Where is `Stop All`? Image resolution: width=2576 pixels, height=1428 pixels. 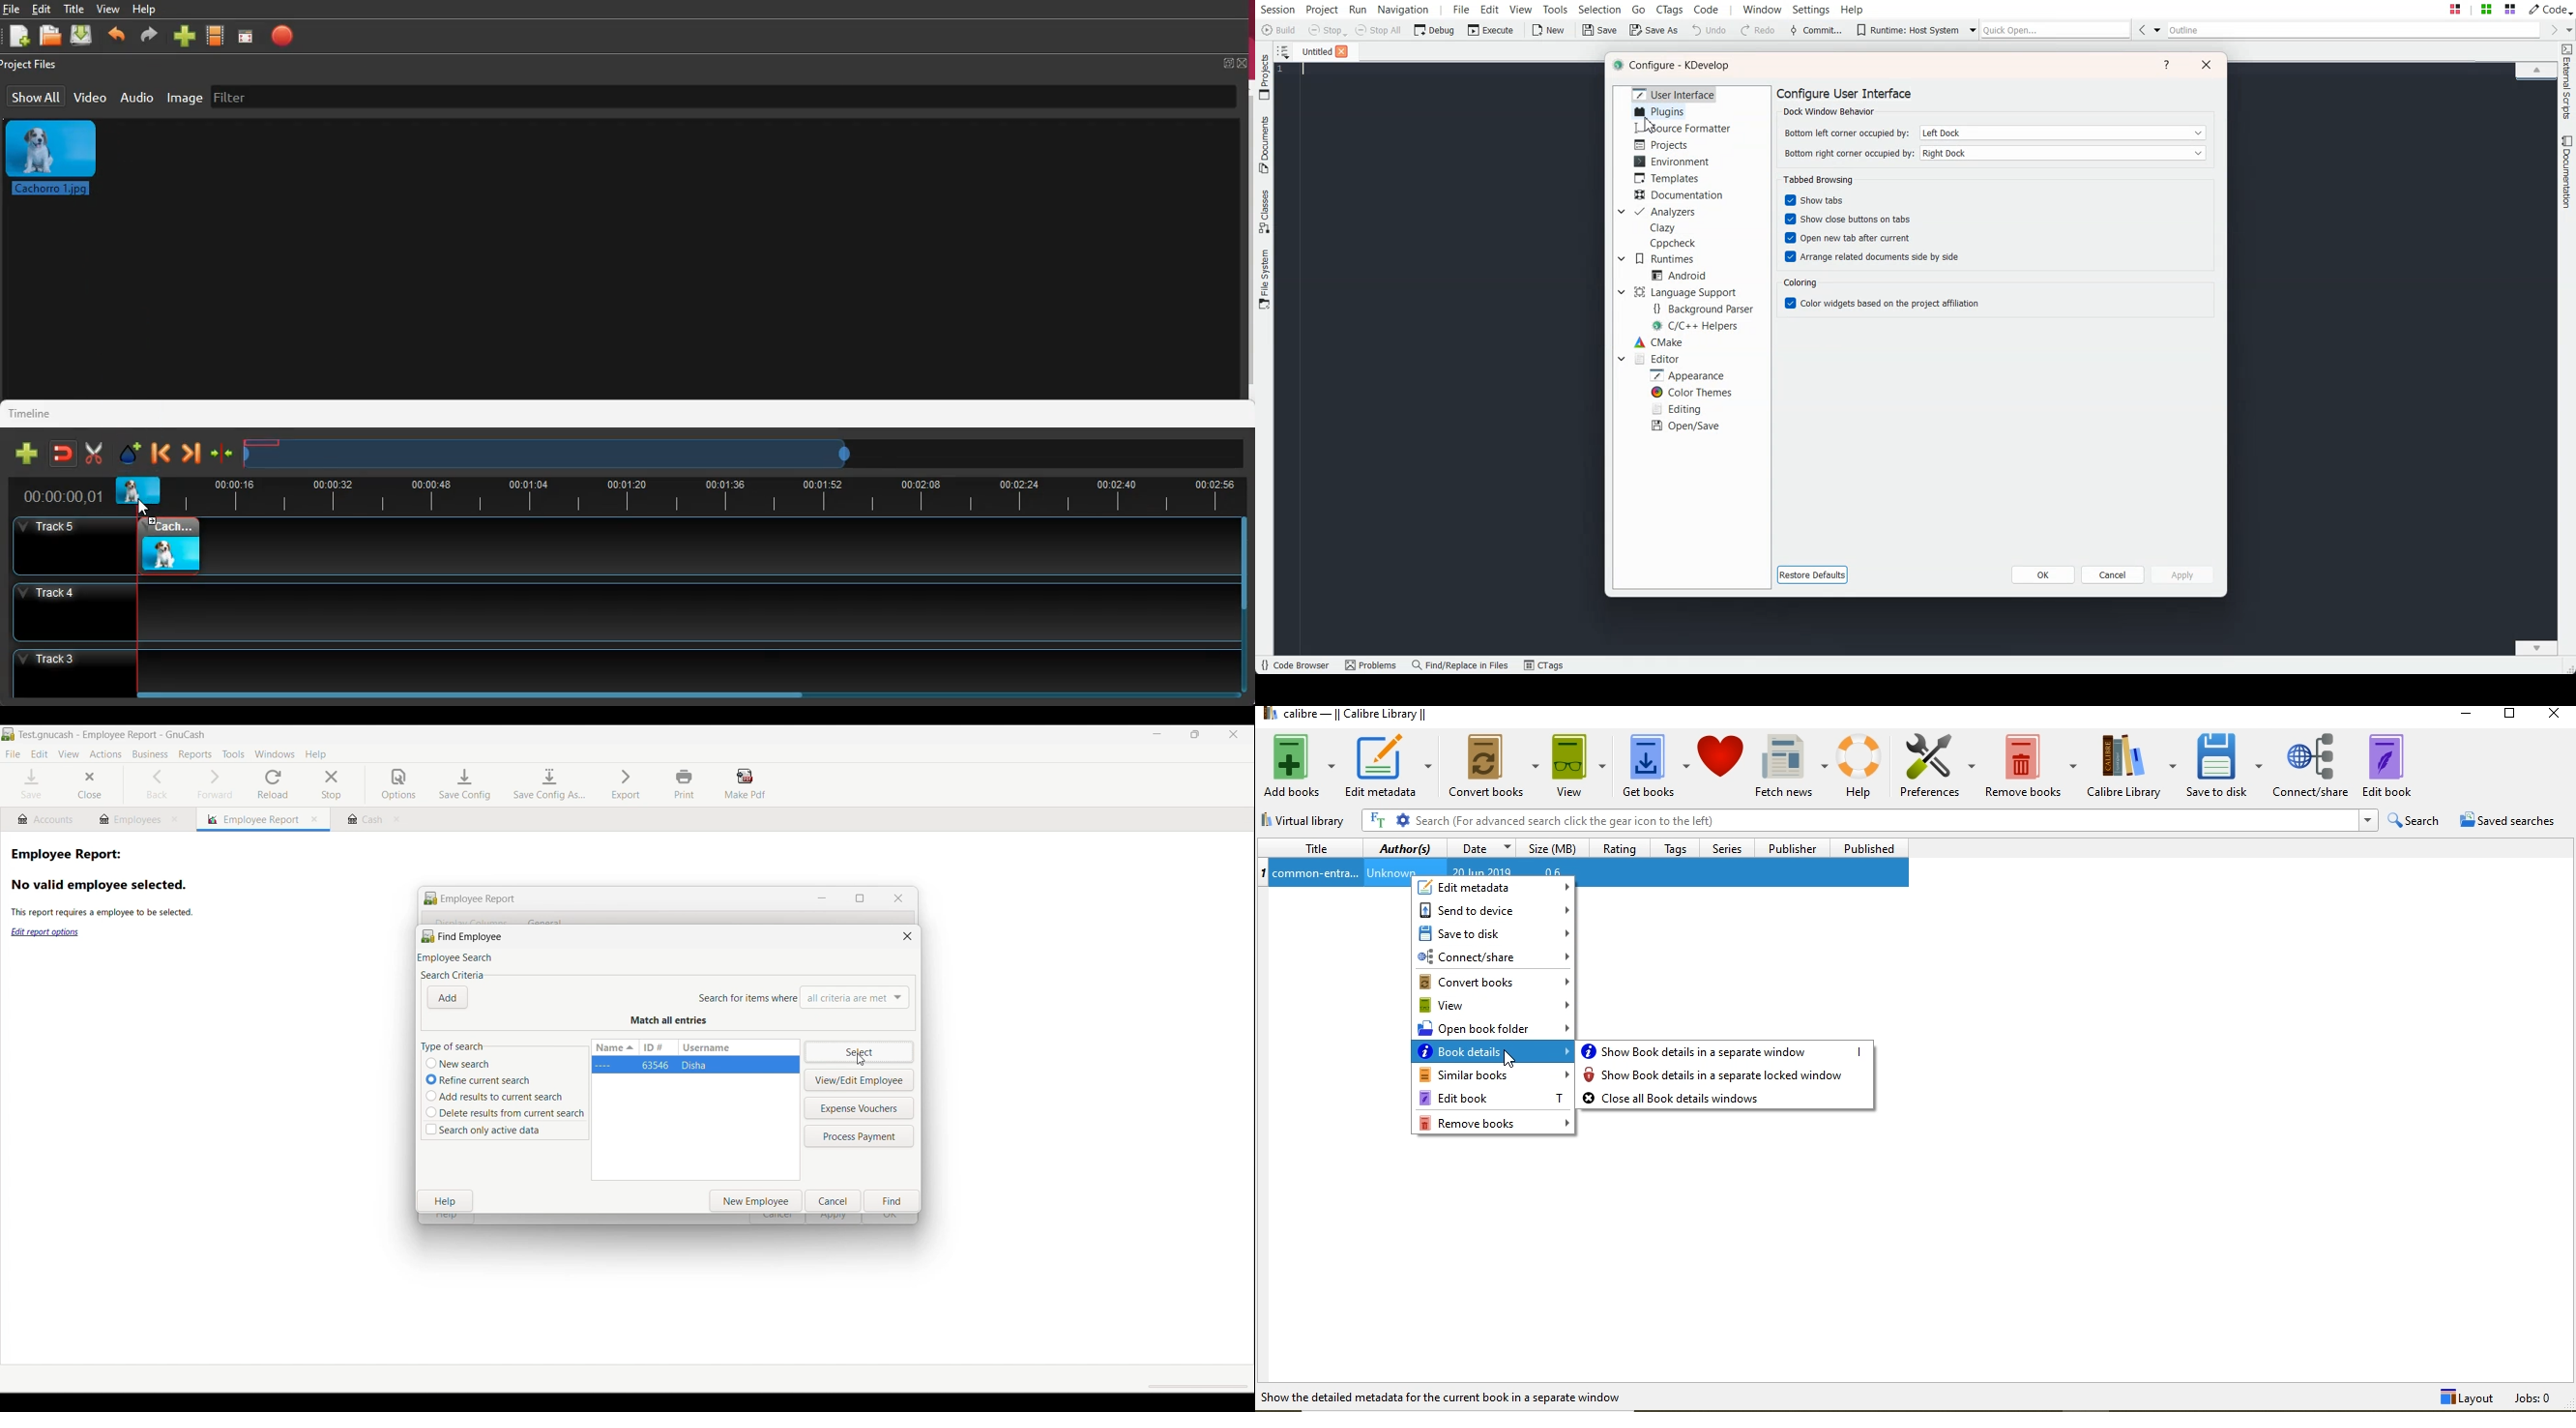 Stop All is located at coordinates (1379, 30).